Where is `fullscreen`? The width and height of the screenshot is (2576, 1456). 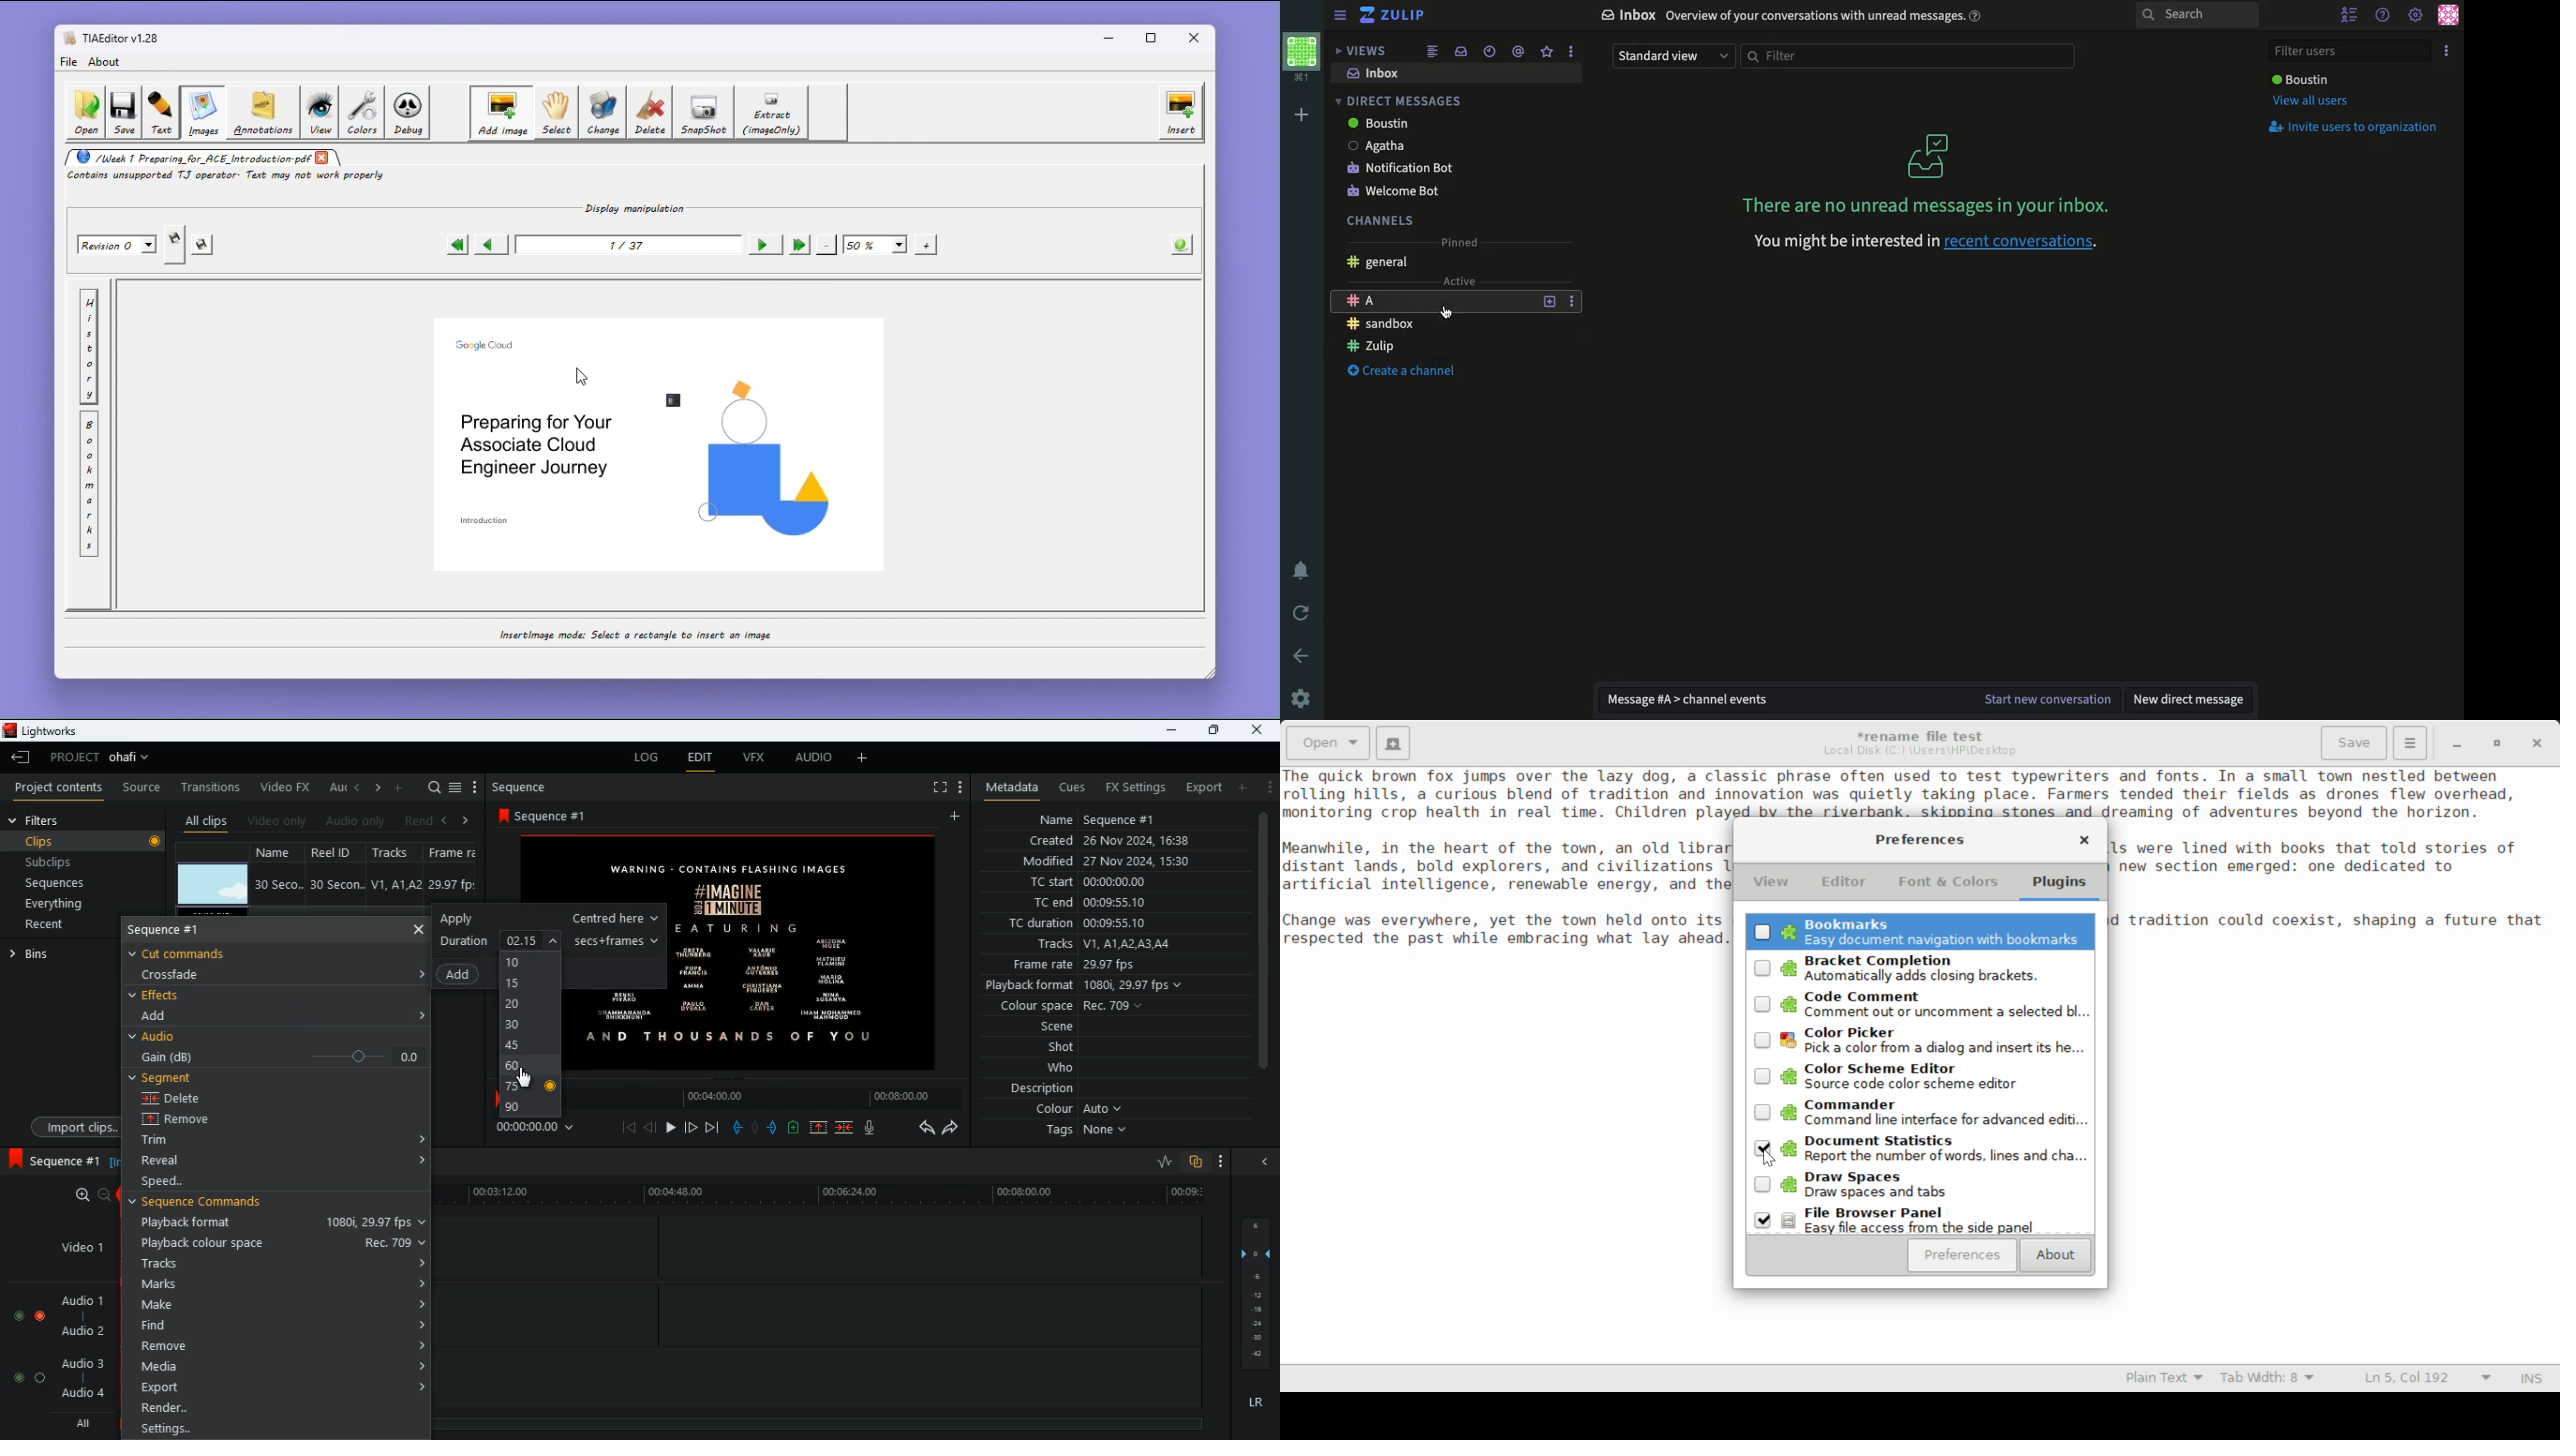 fullscreen is located at coordinates (938, 788).